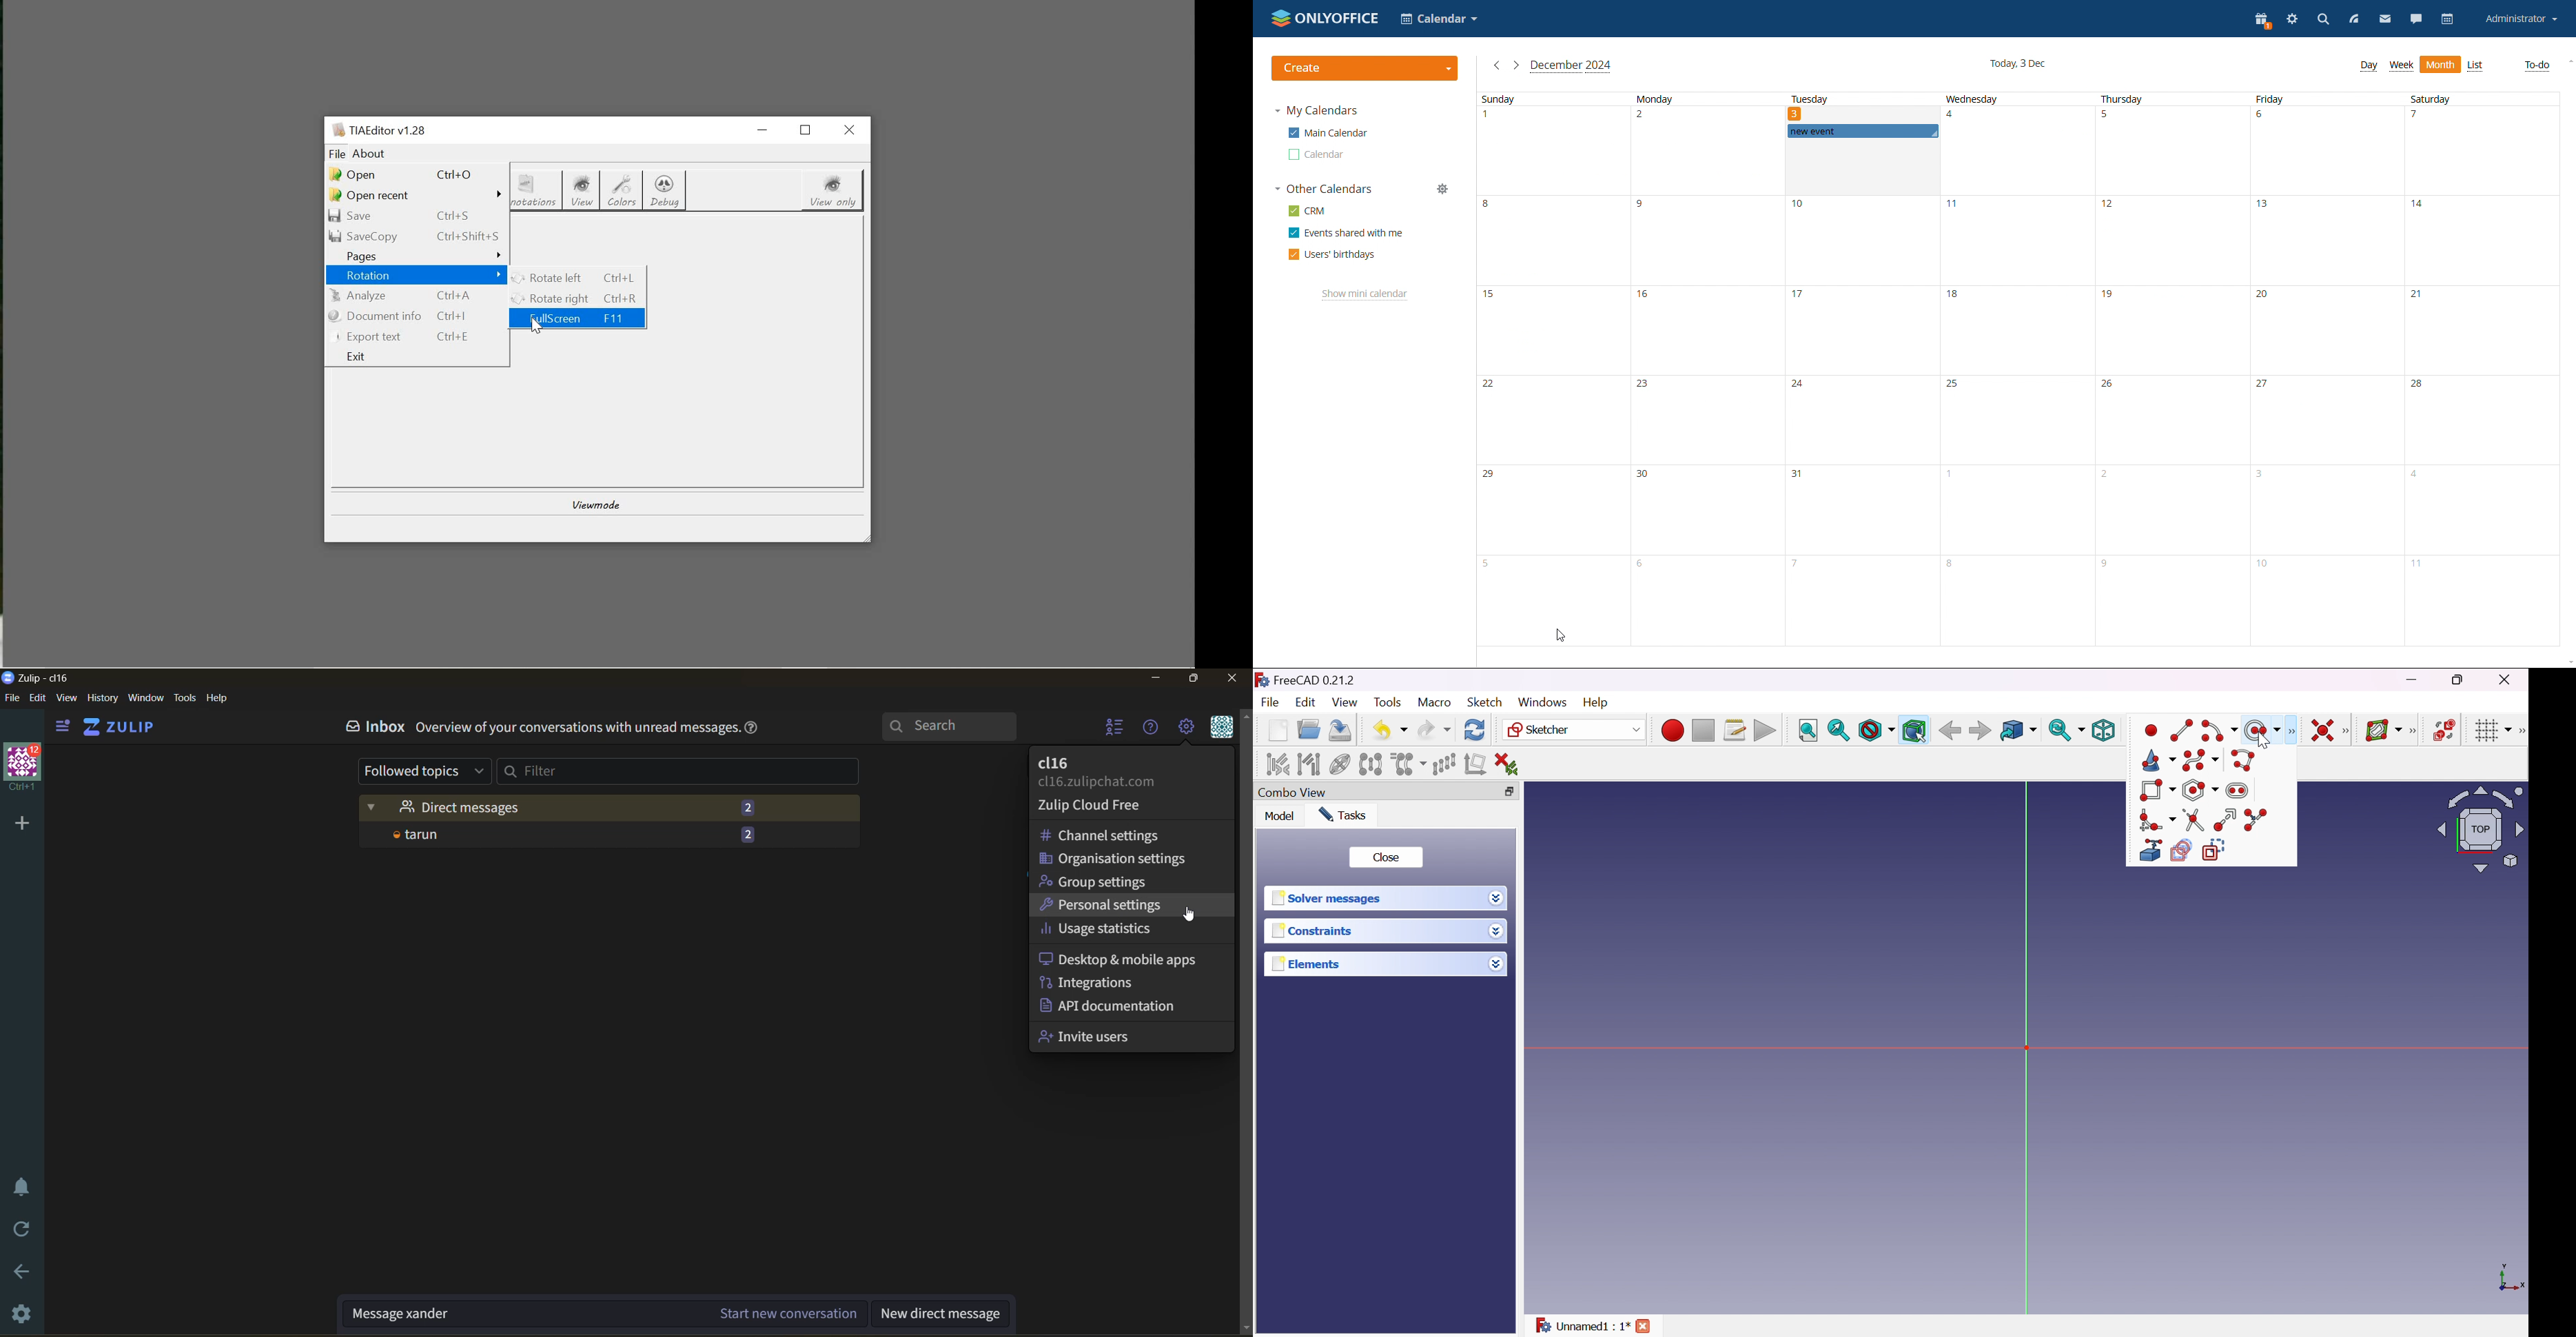  What do you see at coordinates (1505, 792) in the screenshot?
I see `Restore down` at bounding box center [1505, 792].